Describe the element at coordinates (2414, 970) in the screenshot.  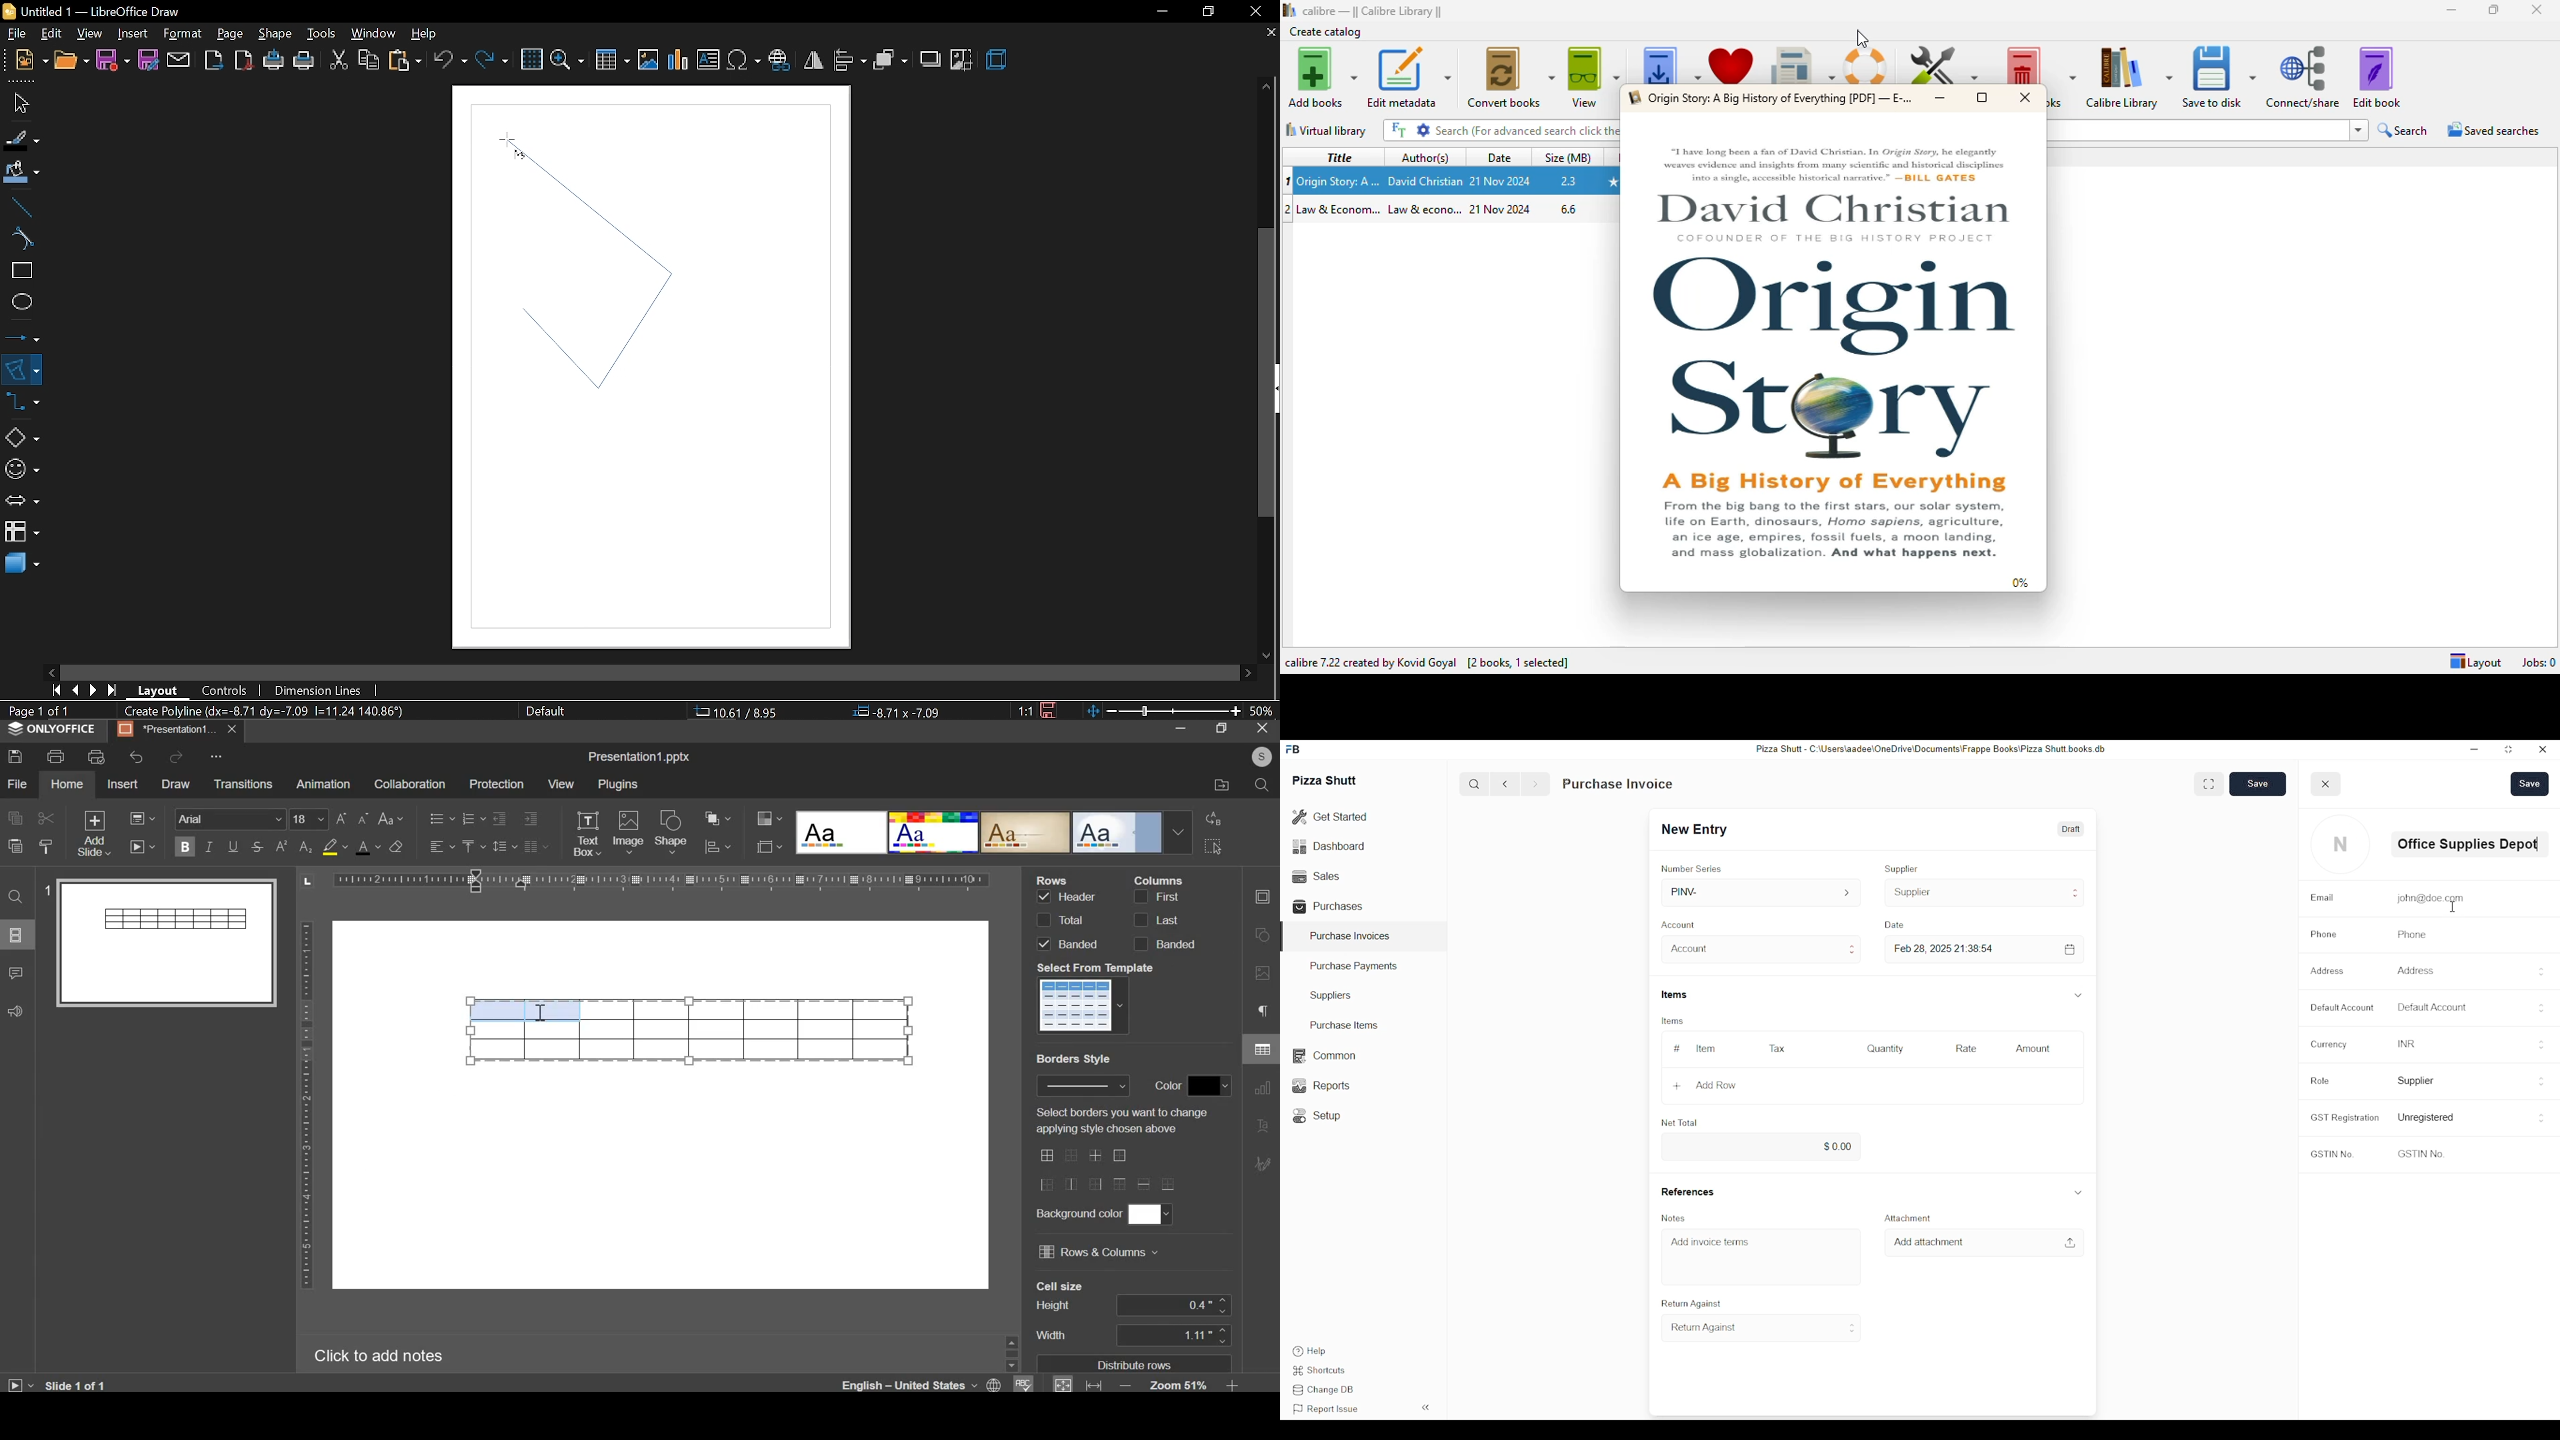
I see `Address` at that location.